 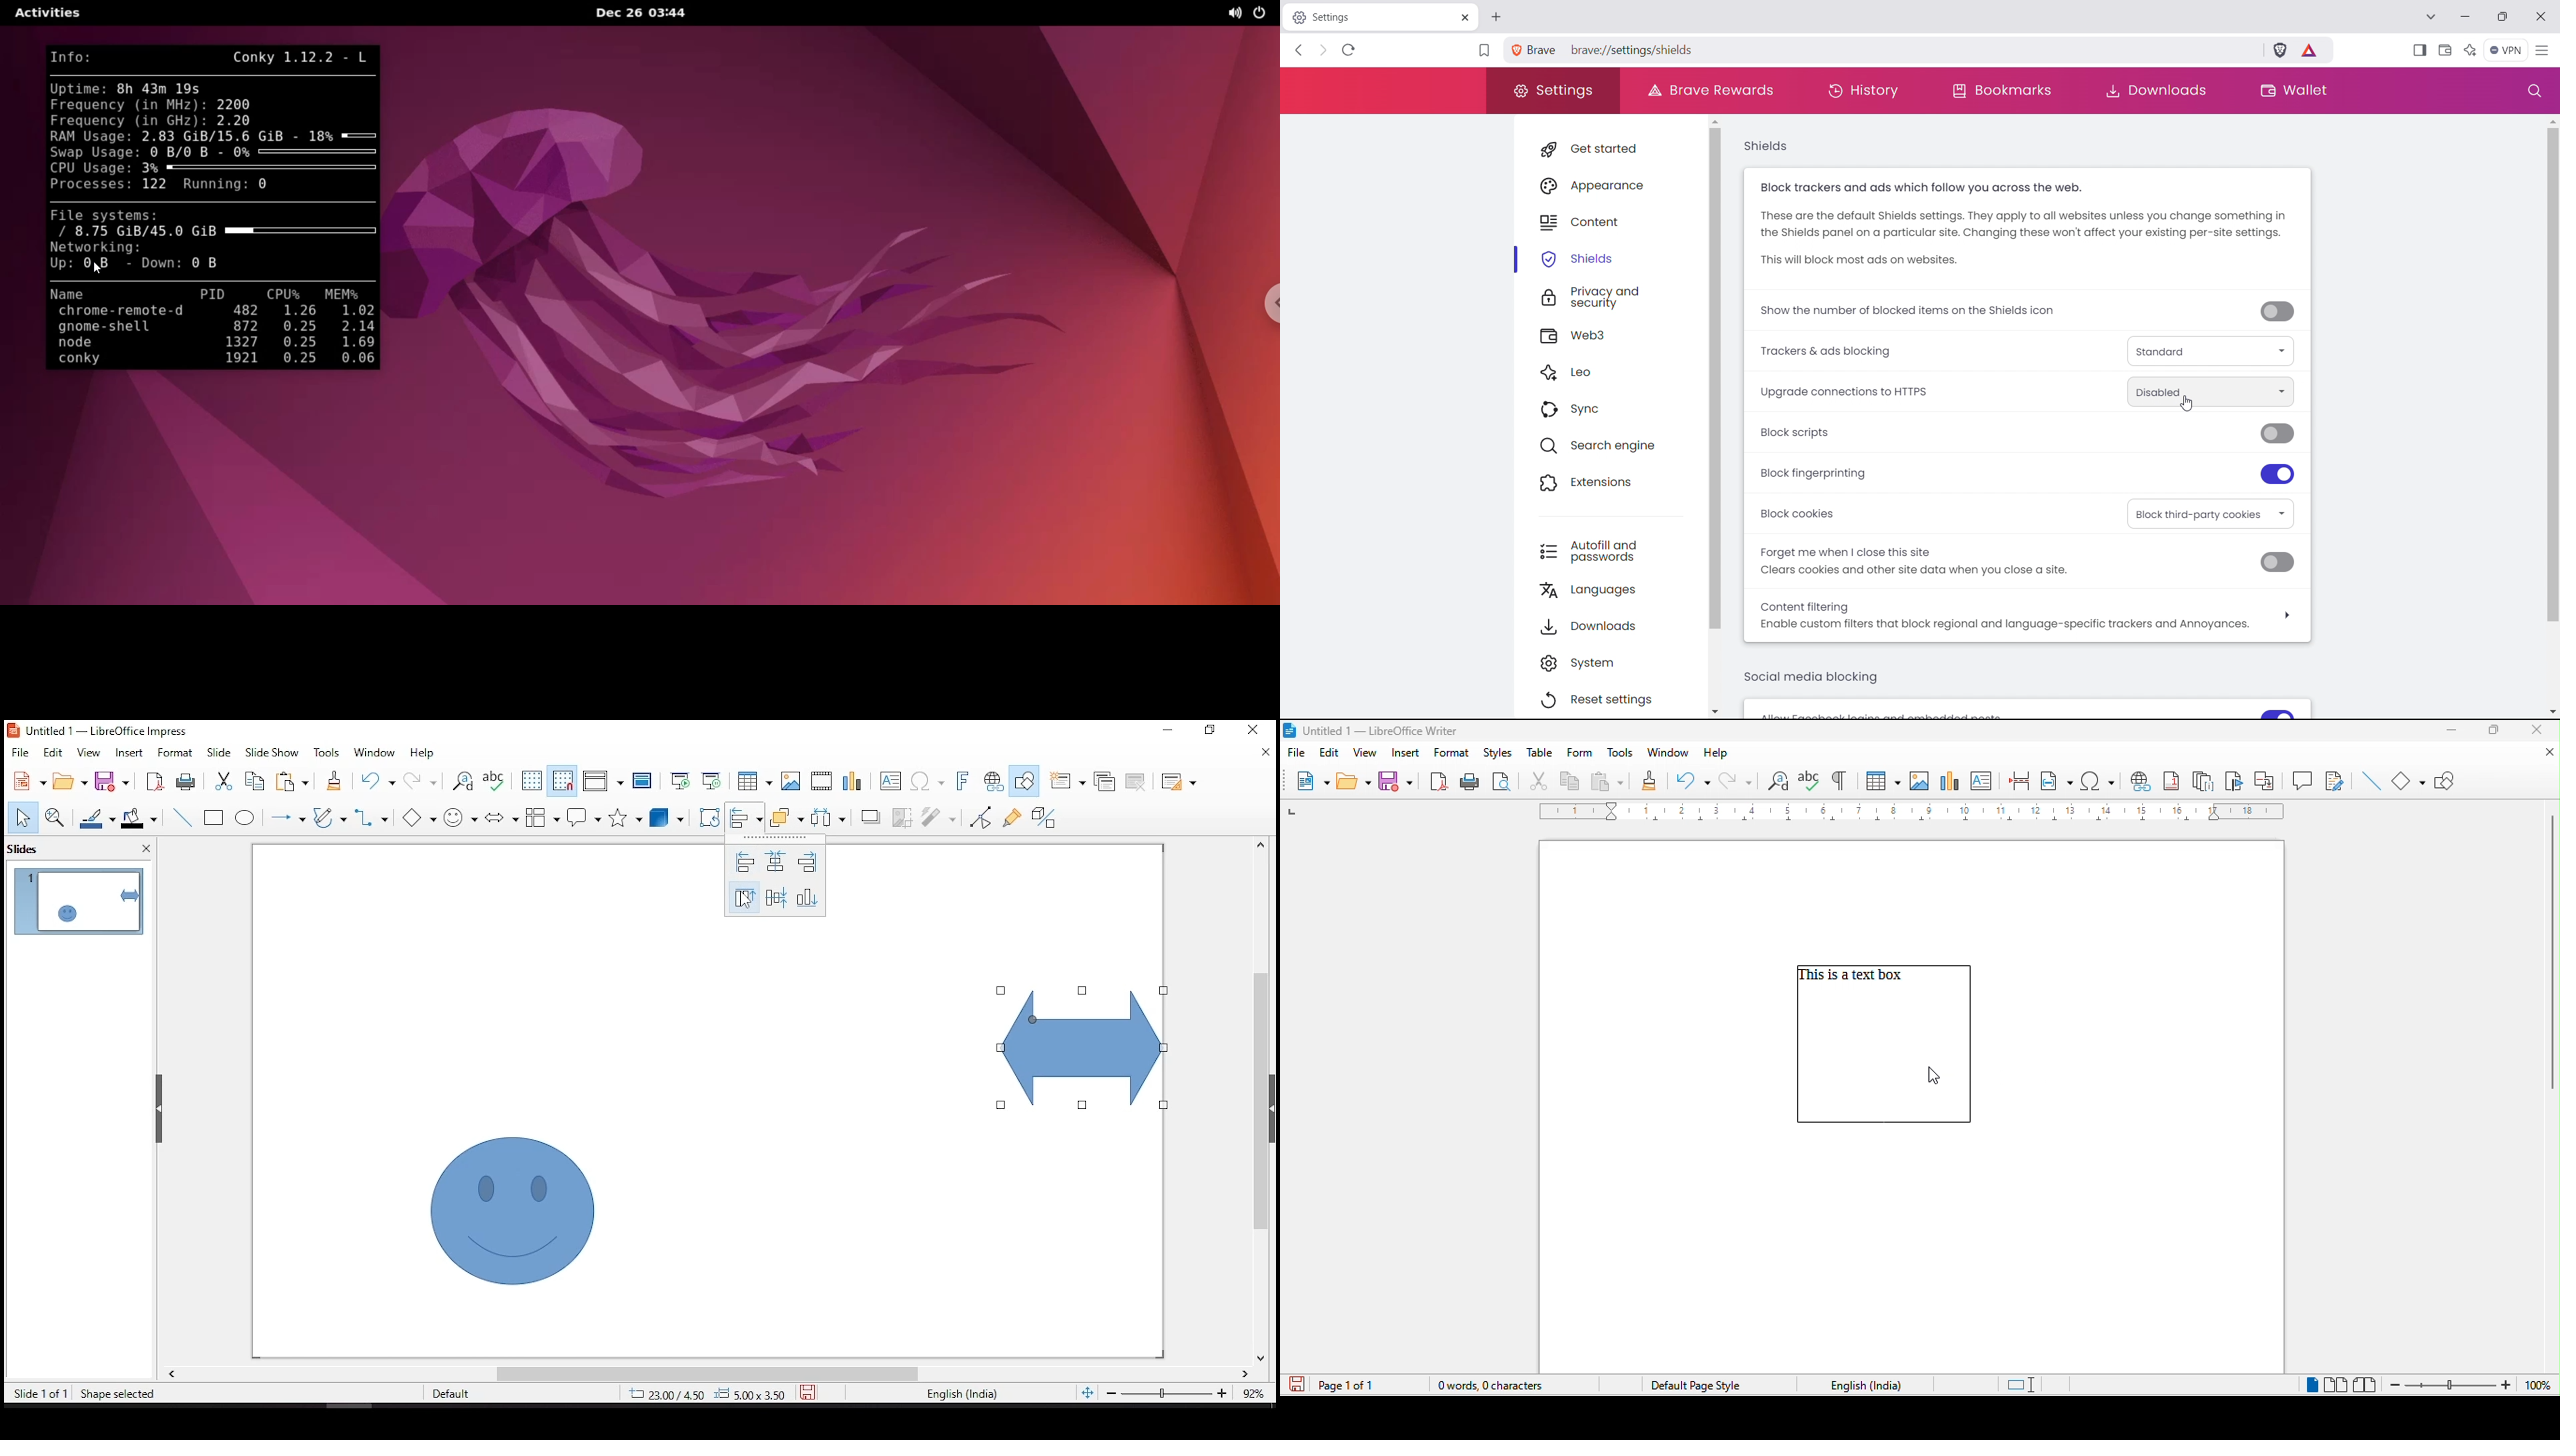 What do you see at coordinates (53, 753) in the screenshot?
I see `edit` at bounding box center [53, 753].